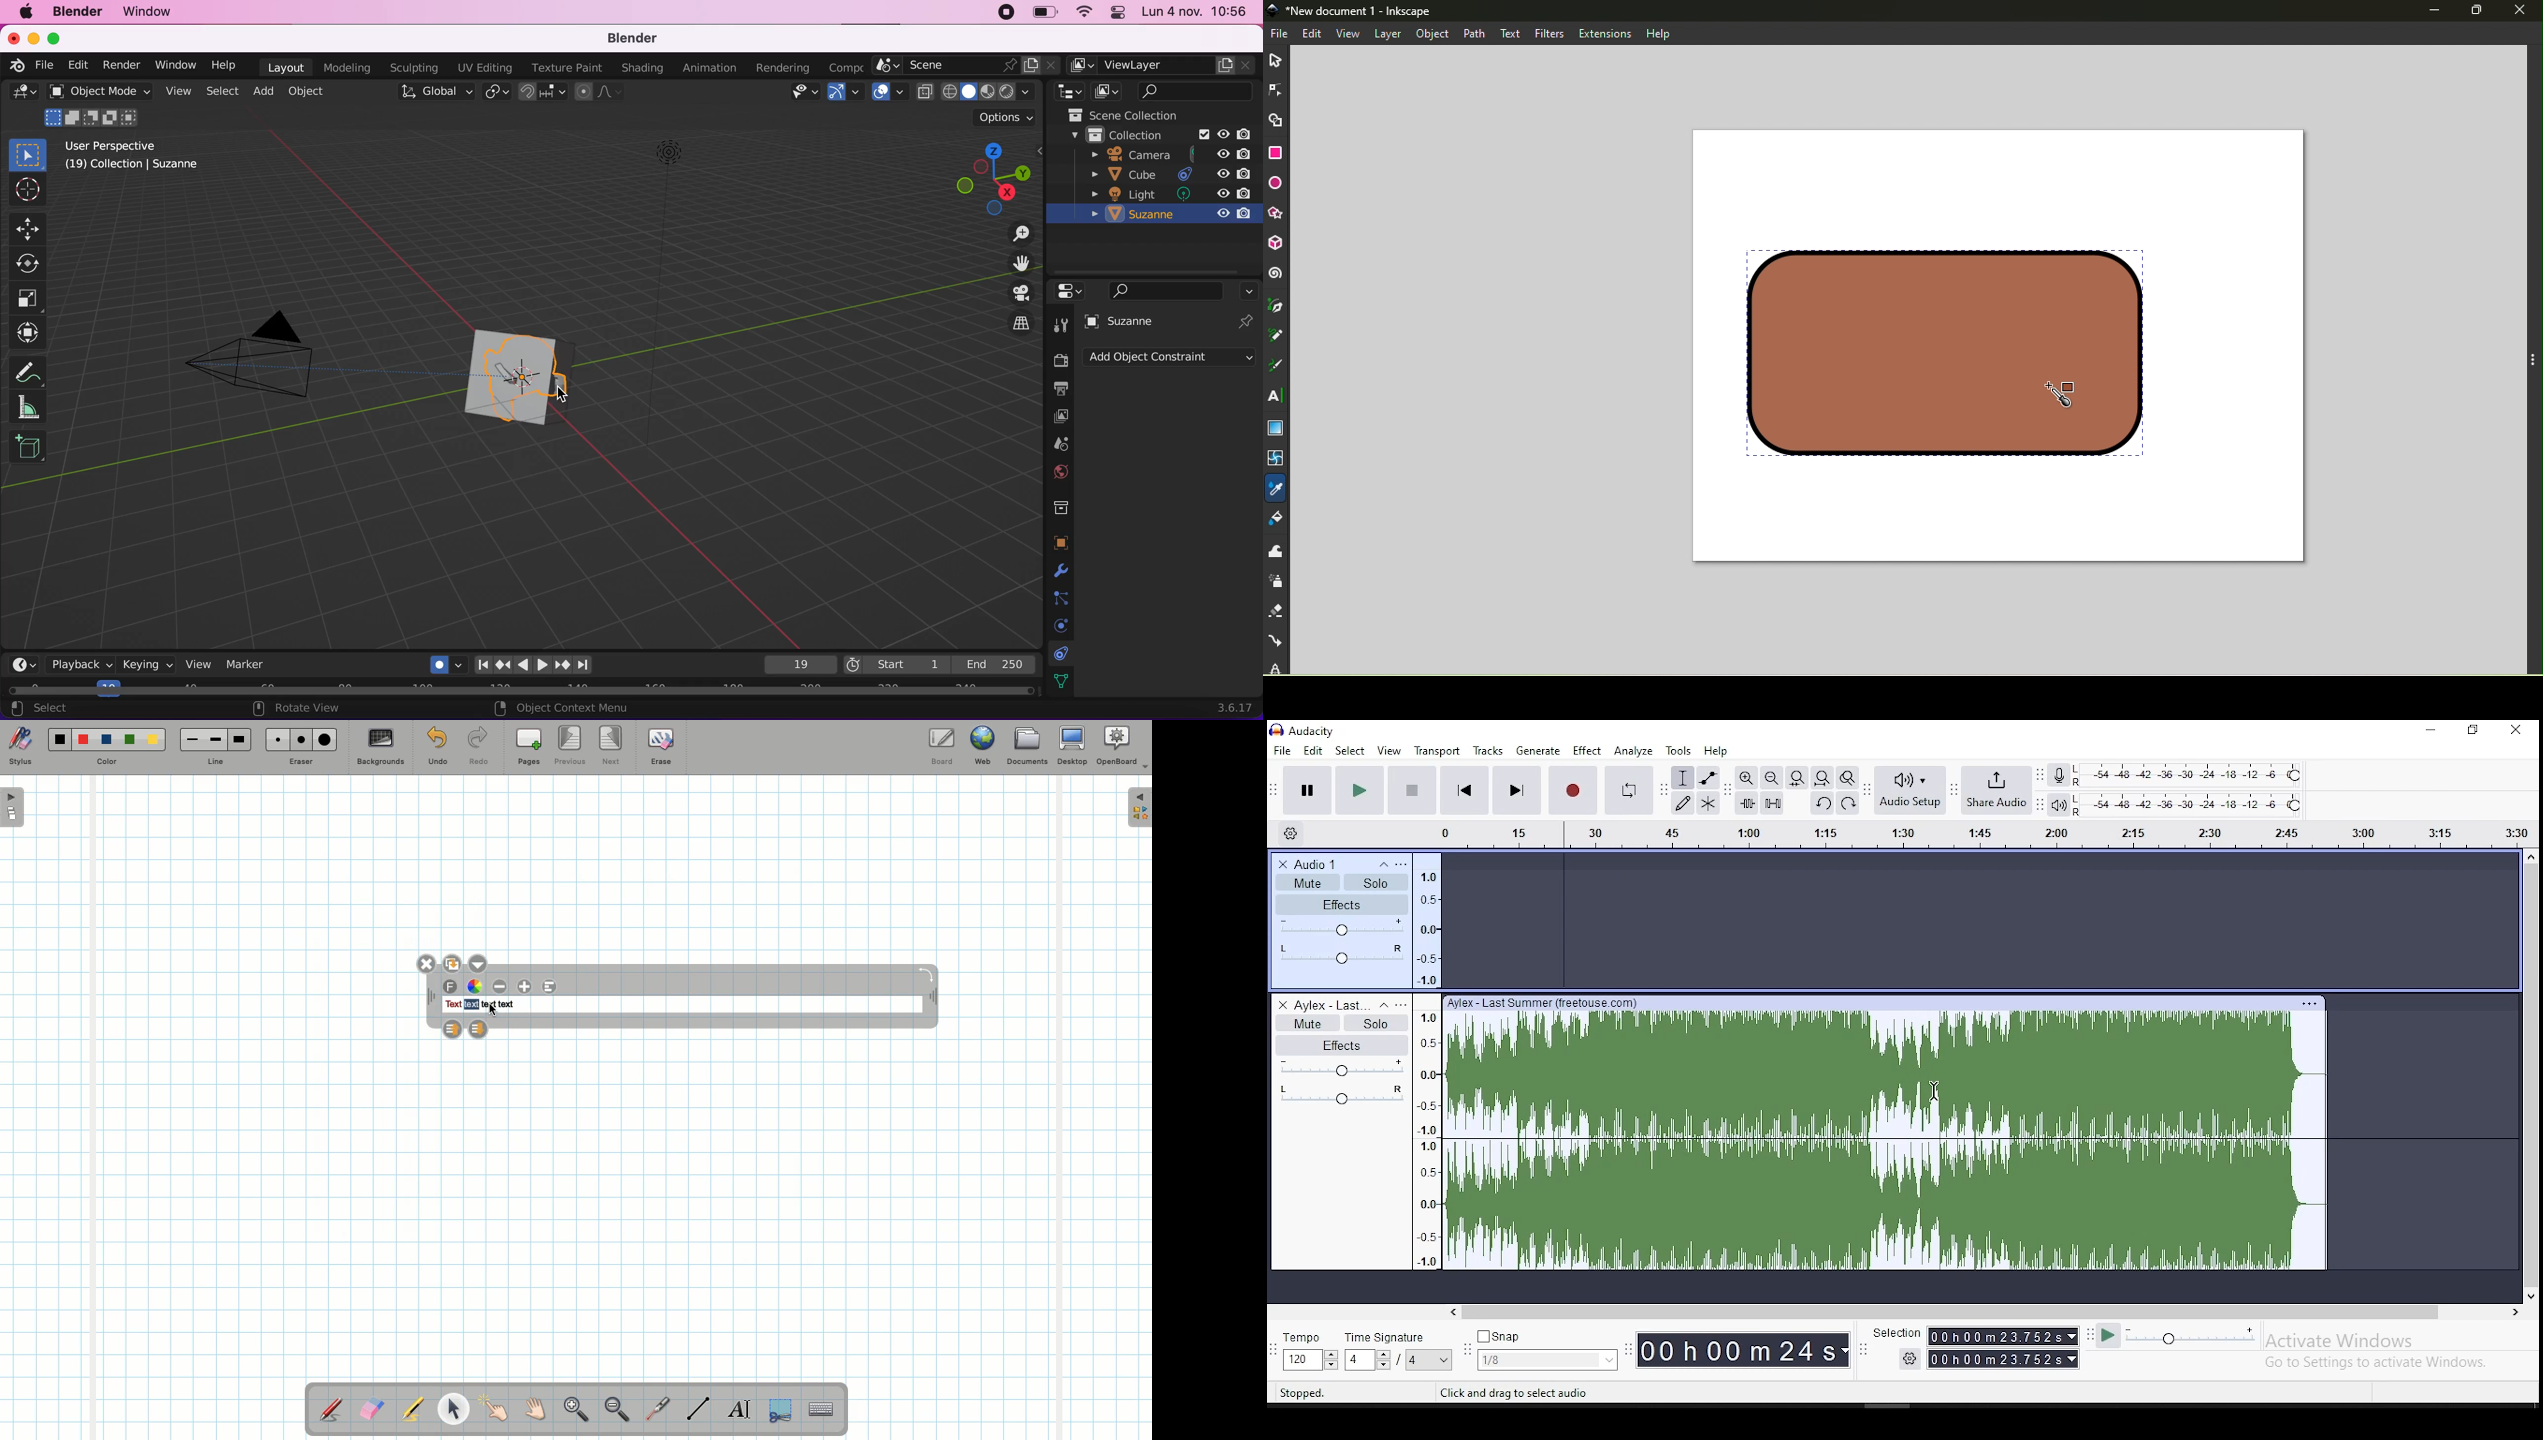 This screenshot has width=2548, height=1456. What do you see at coordinates (1586, 751) in the screenshot?
I see `effect` at bounding box center [1586, 751].